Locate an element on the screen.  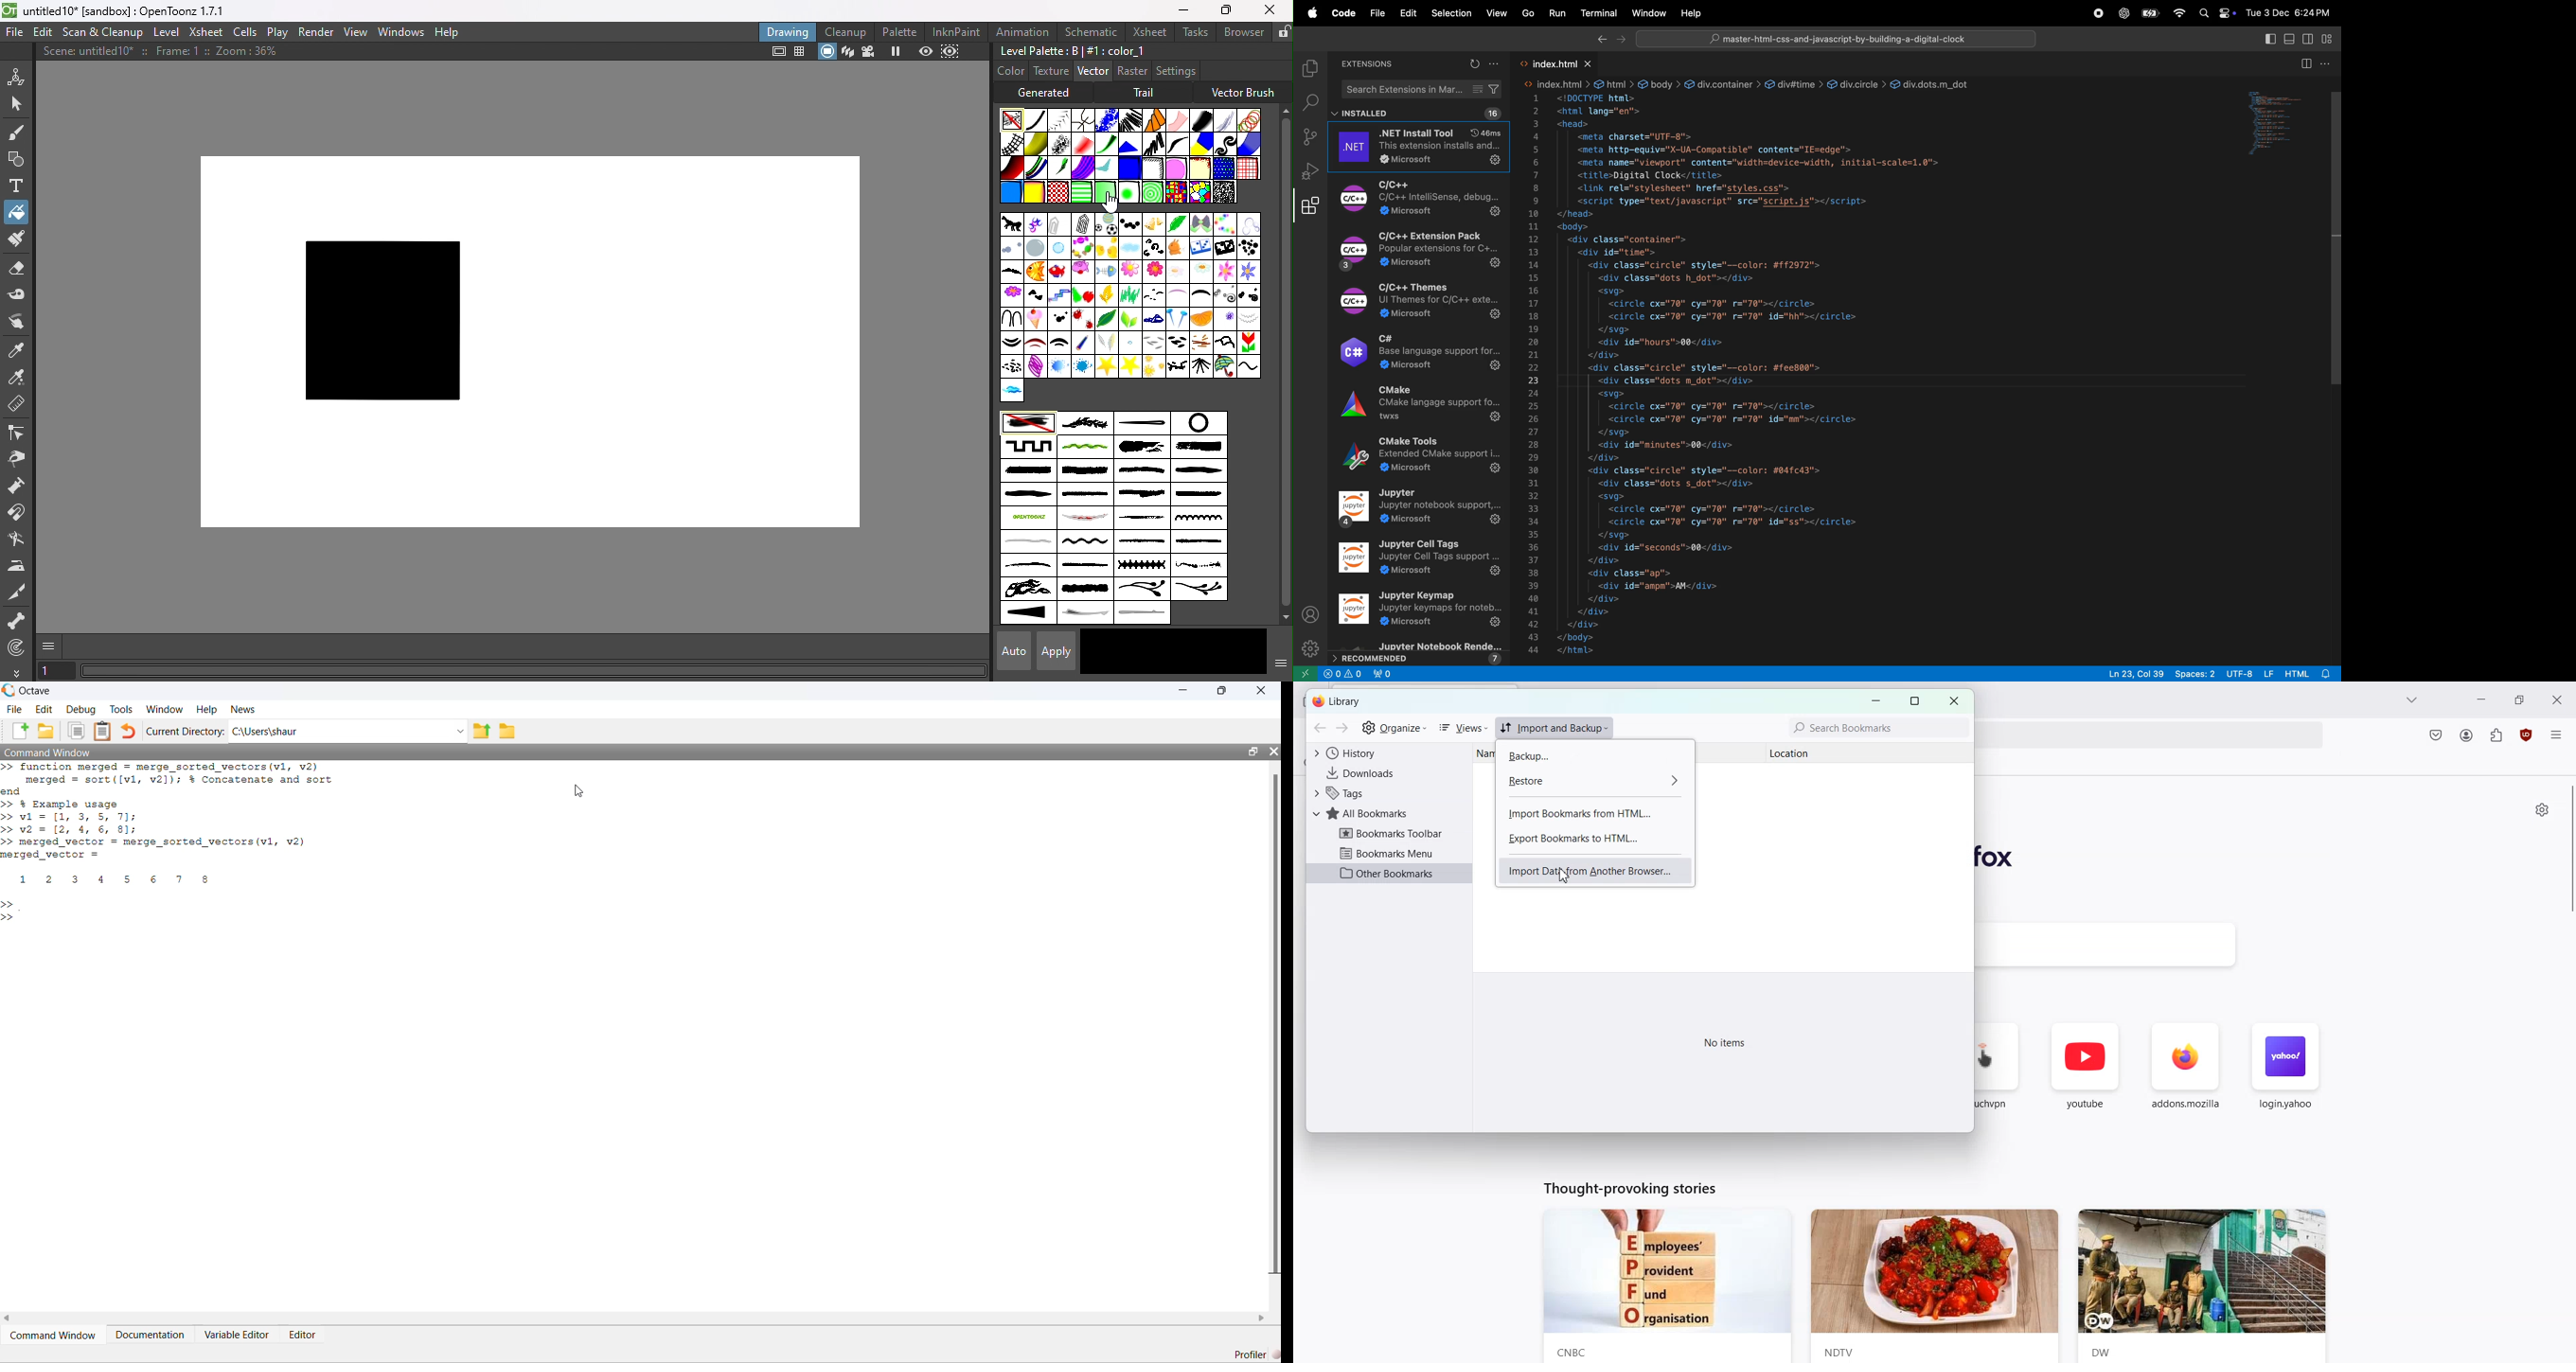
Maximize is located at coordinates (2519, 698).